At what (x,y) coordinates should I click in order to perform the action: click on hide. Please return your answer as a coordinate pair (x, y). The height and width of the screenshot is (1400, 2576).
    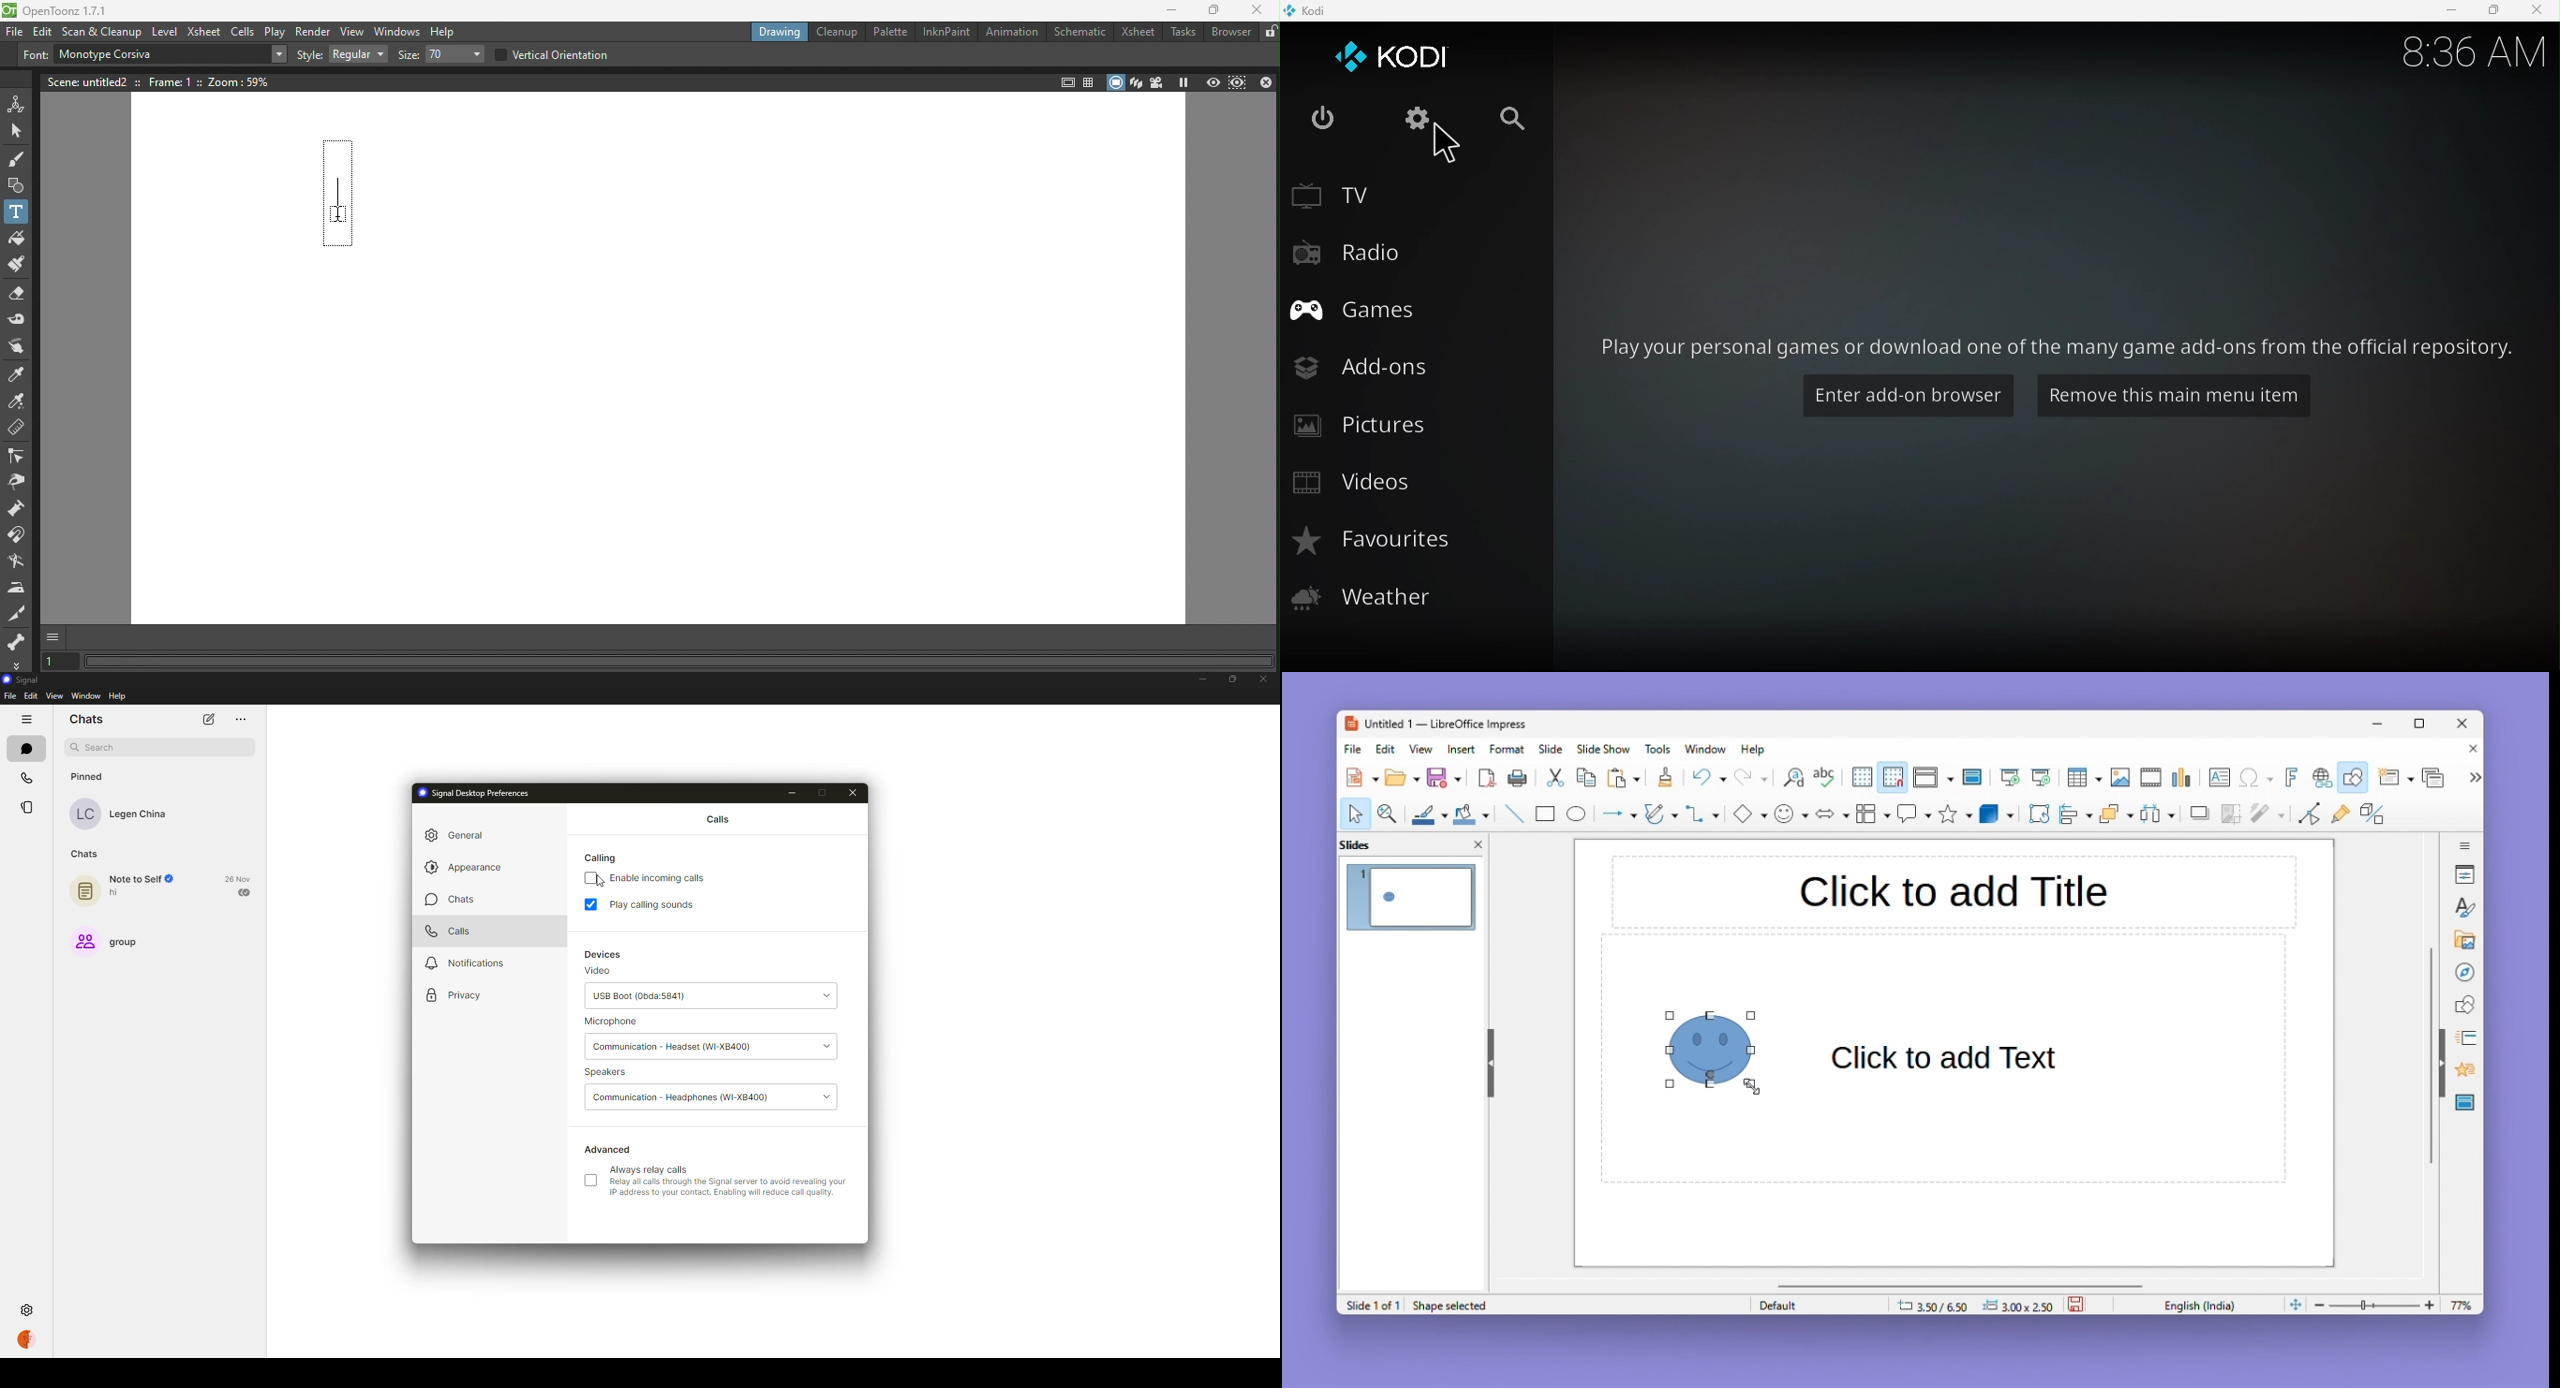
    Looking at the image, I should click on (1489, 1059).